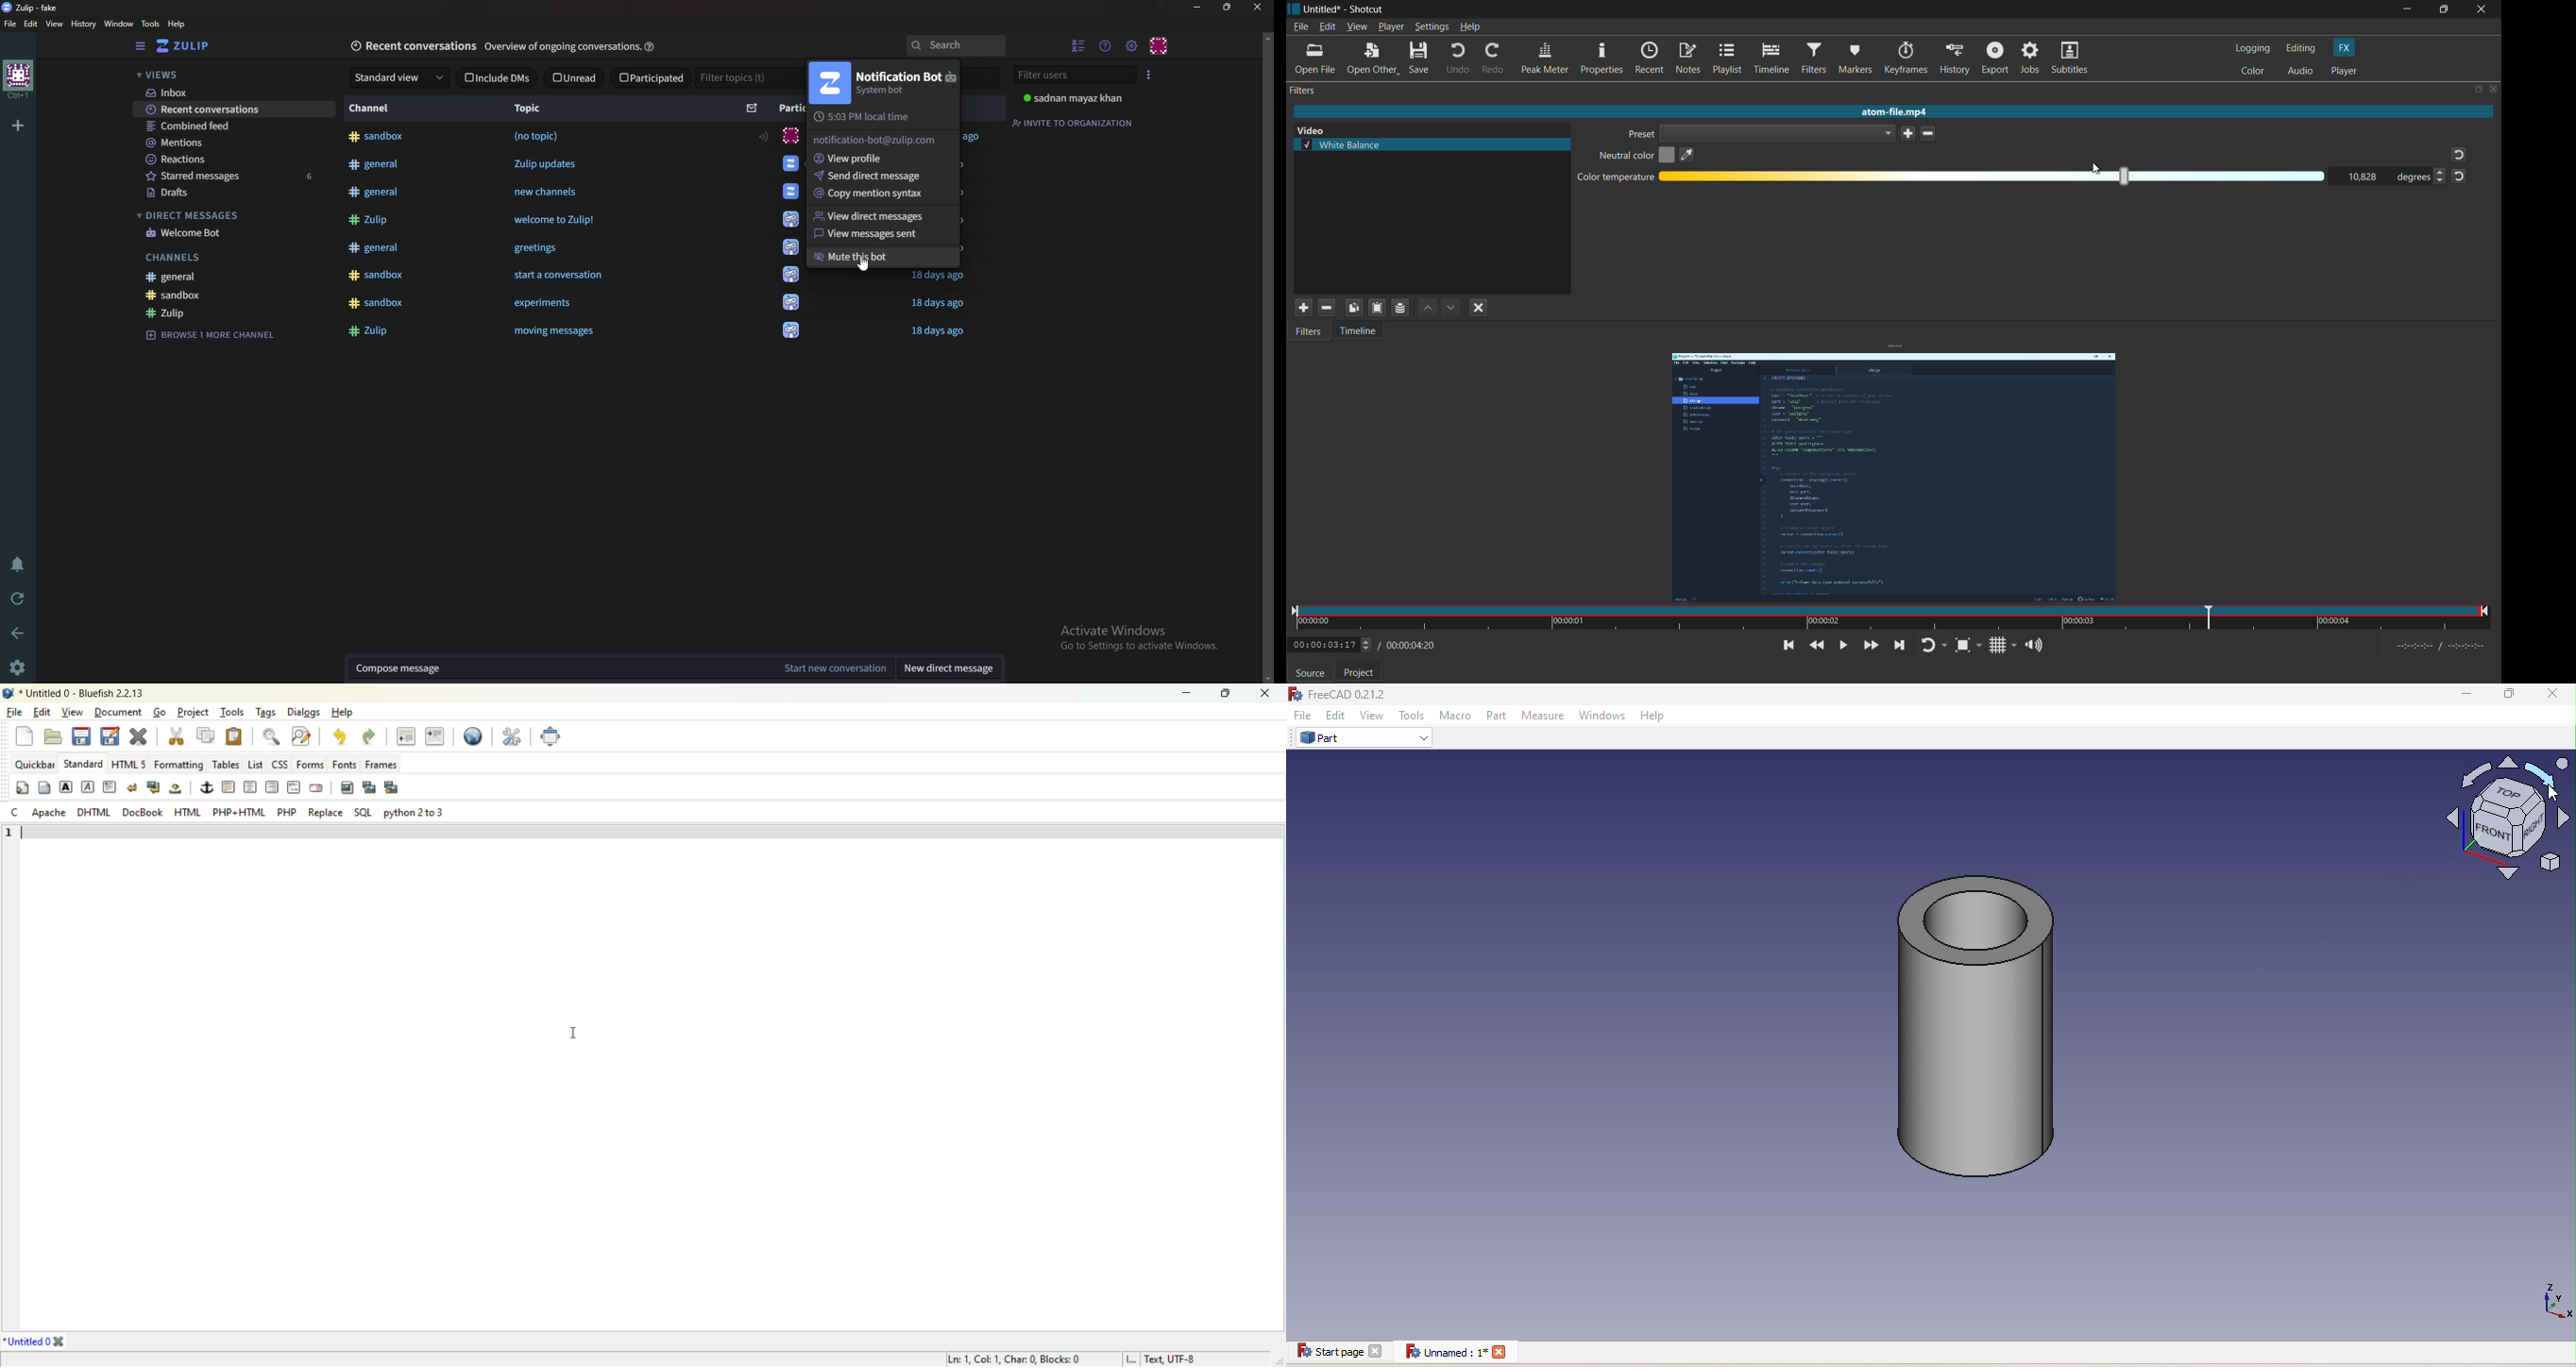 The height and width of the screenshot is (1372, 2576). Describe the element at coordinates (71, 713) in the screenshot. I see `view` at that location.